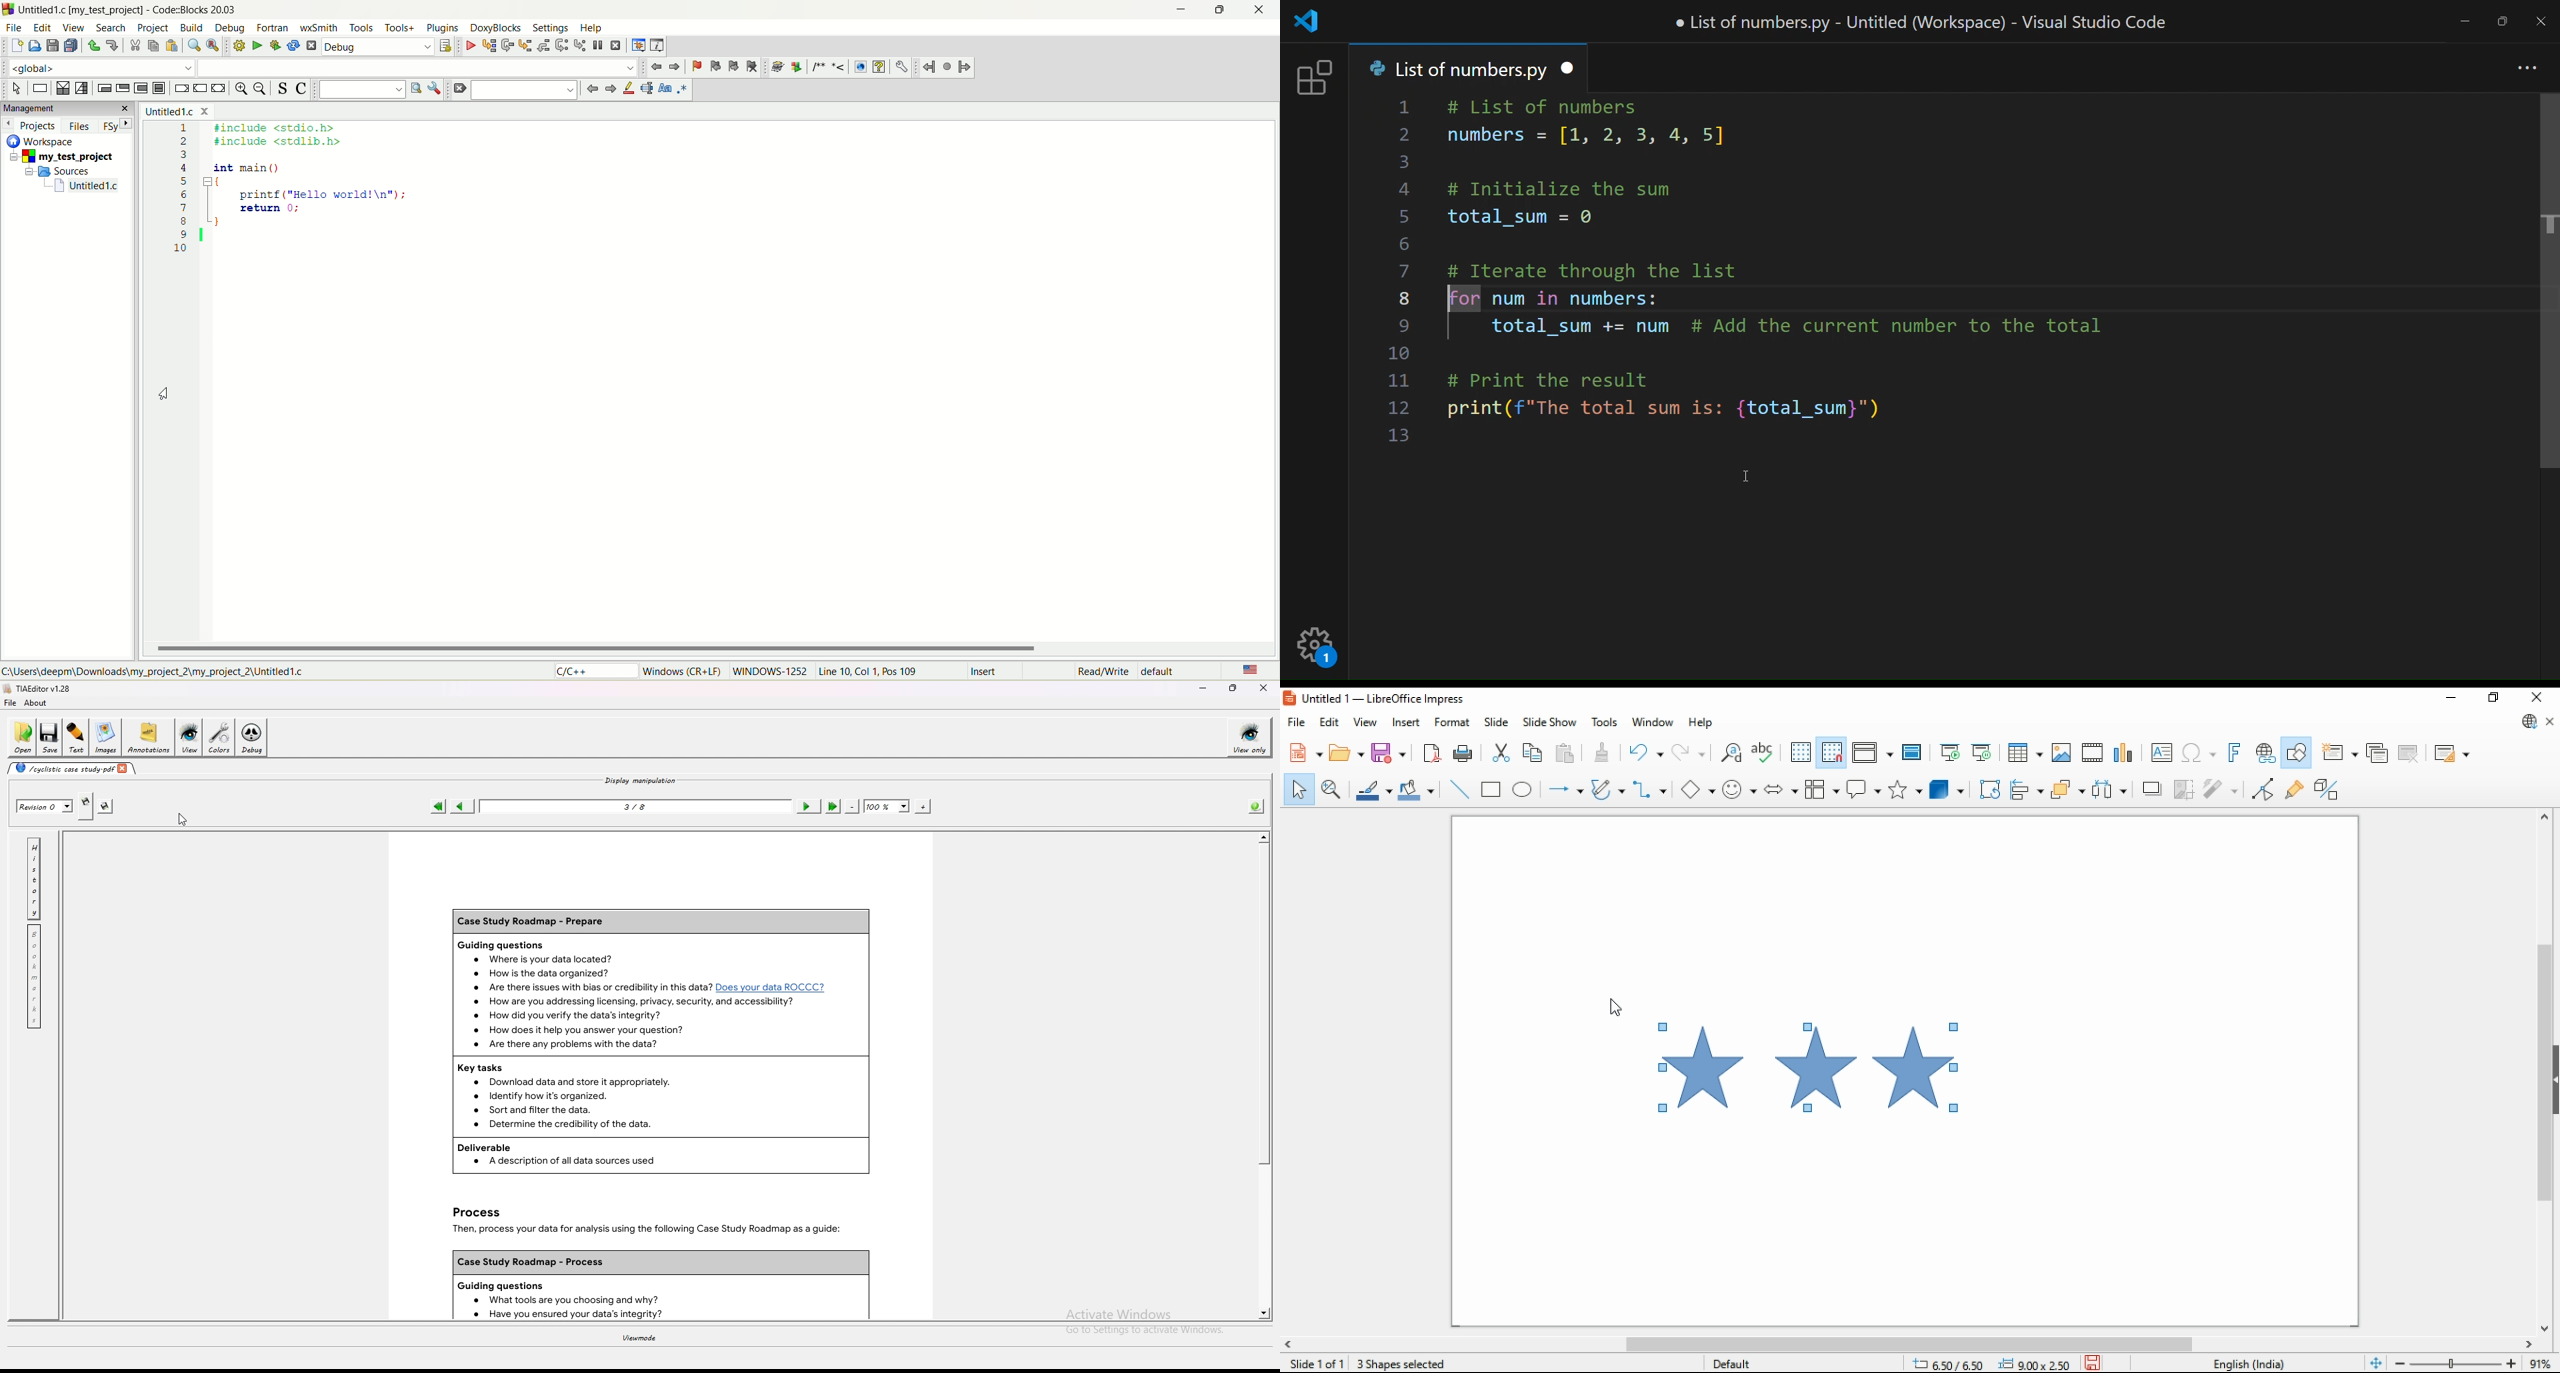 This screenshot has height=1400, width=2576. Describe the element at coordinates (646, 1230) in the screenshot. I see `Then, process your data for analysis using the following Case Study Roadmap as a guide:` at that location.